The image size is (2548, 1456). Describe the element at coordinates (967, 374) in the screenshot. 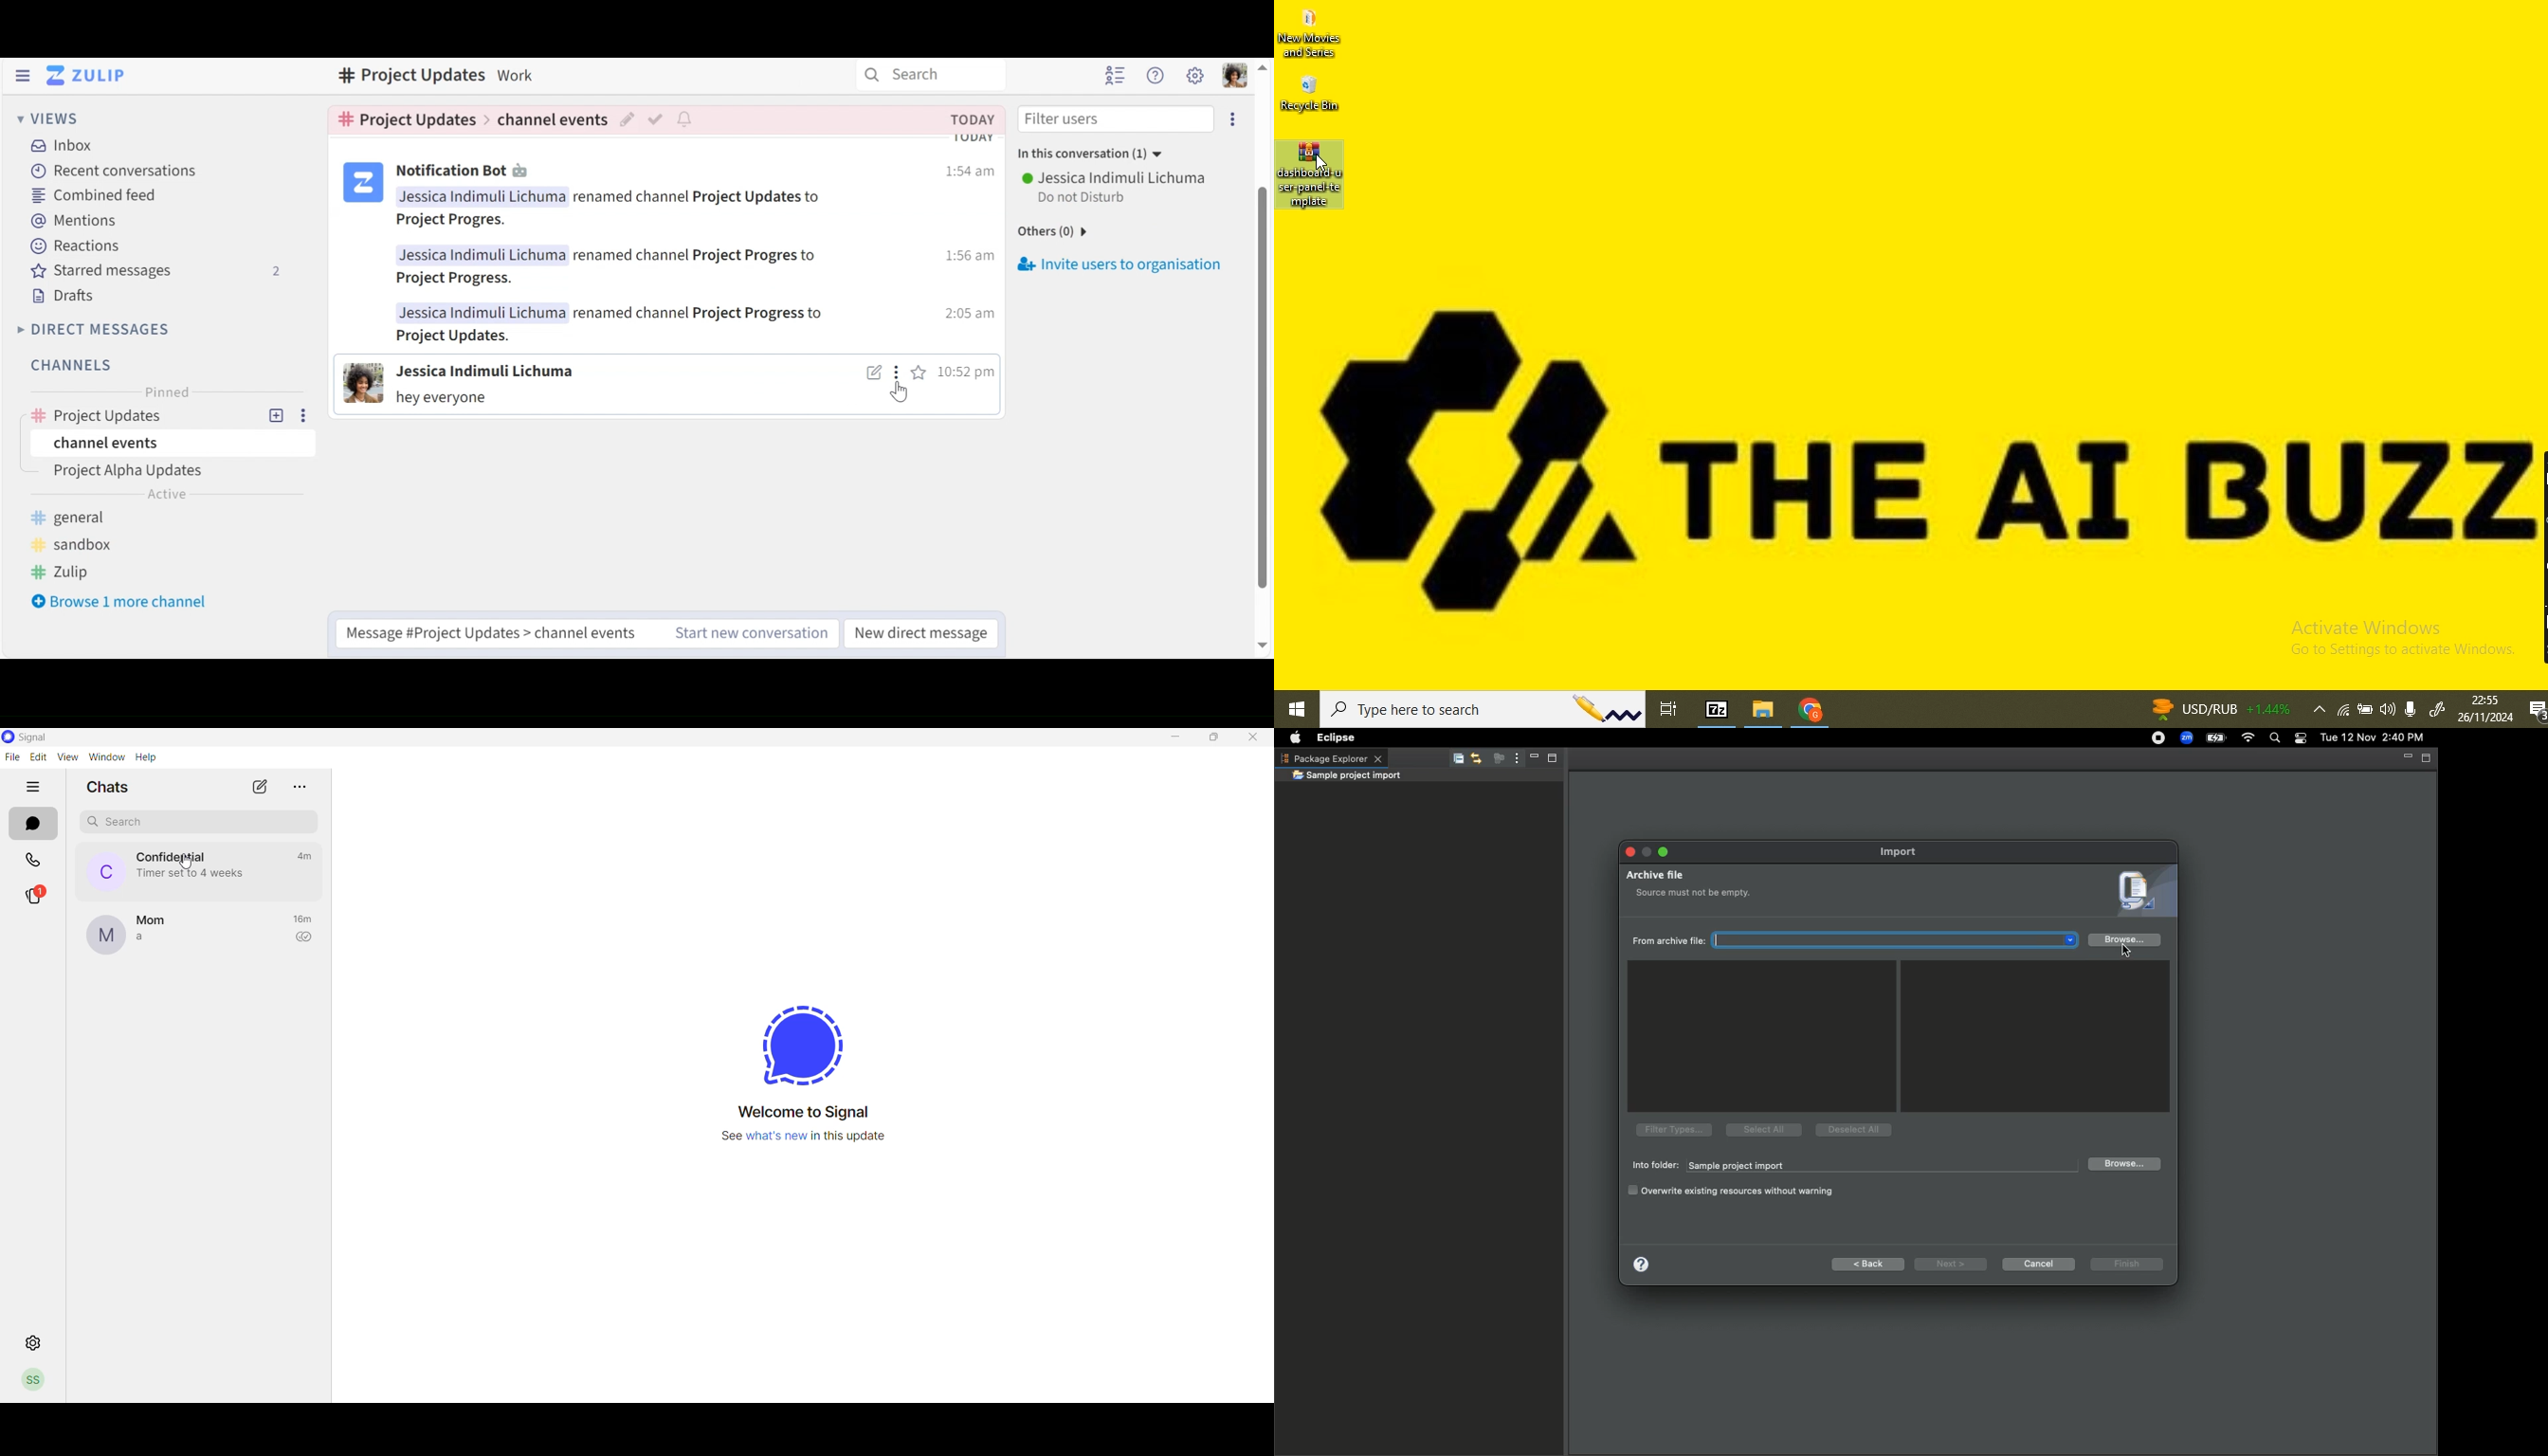

I see `Time` at that location.